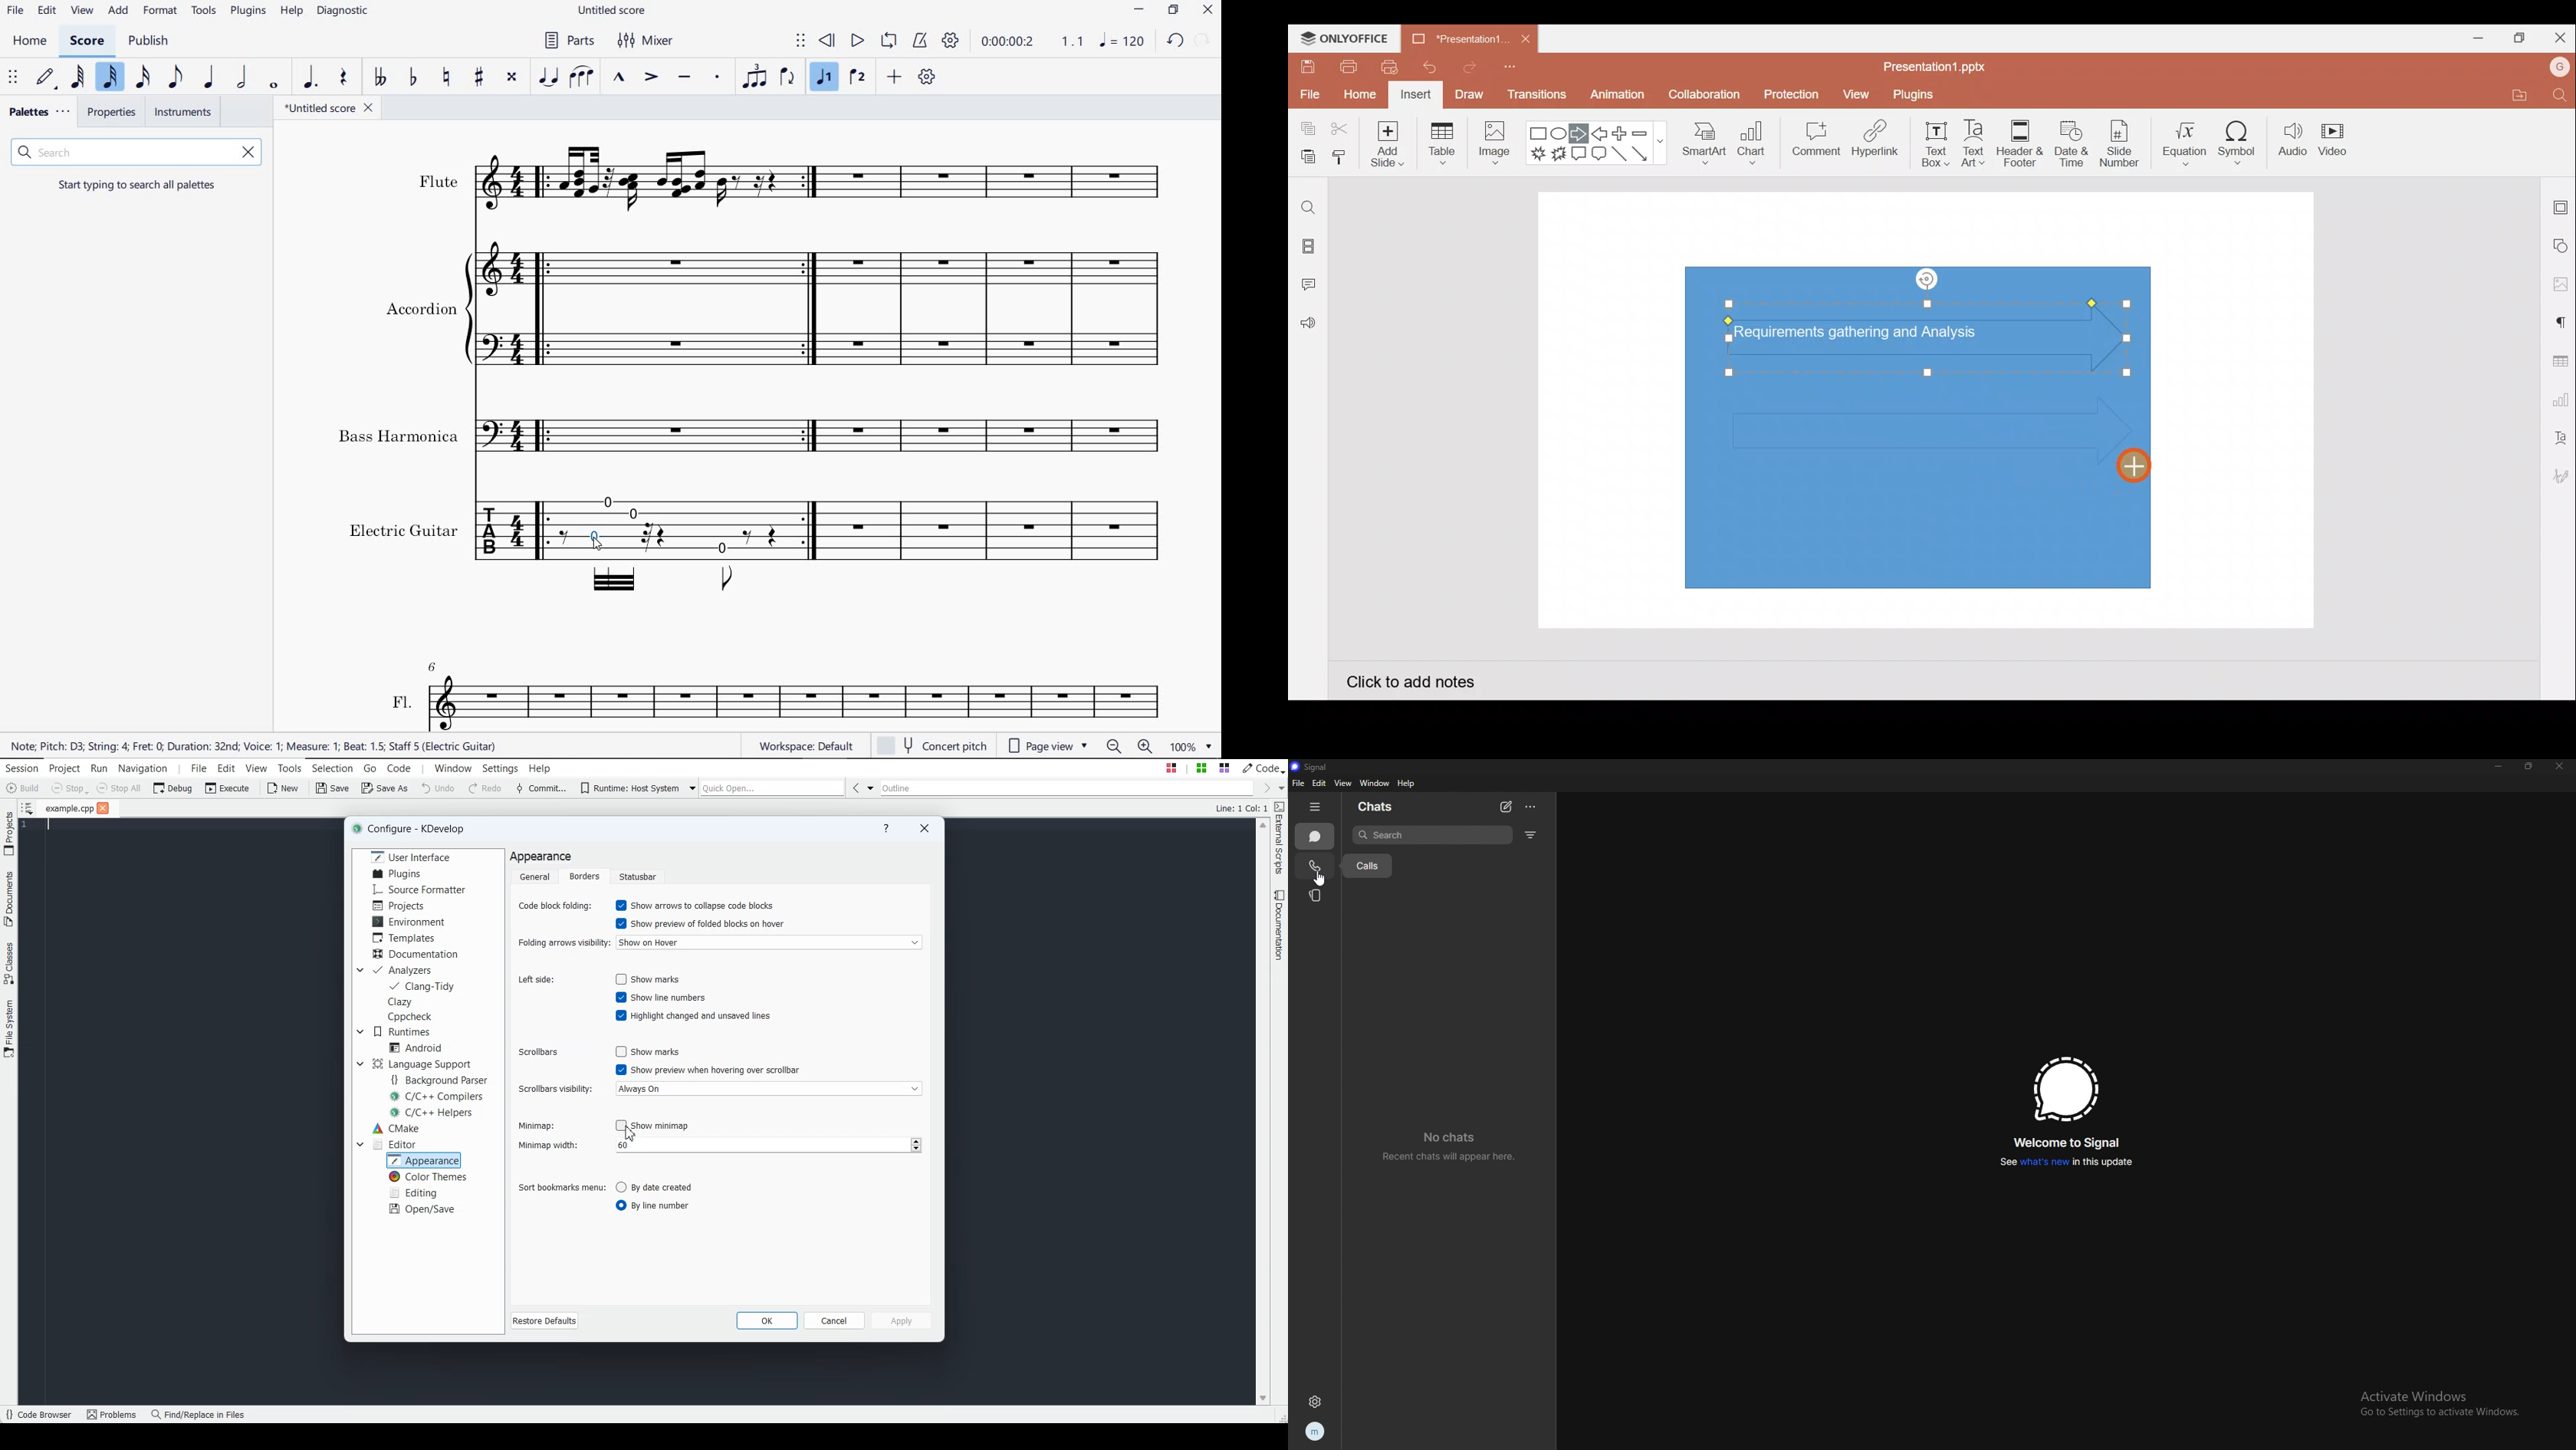  I want to click on half note, so click(240, 77).